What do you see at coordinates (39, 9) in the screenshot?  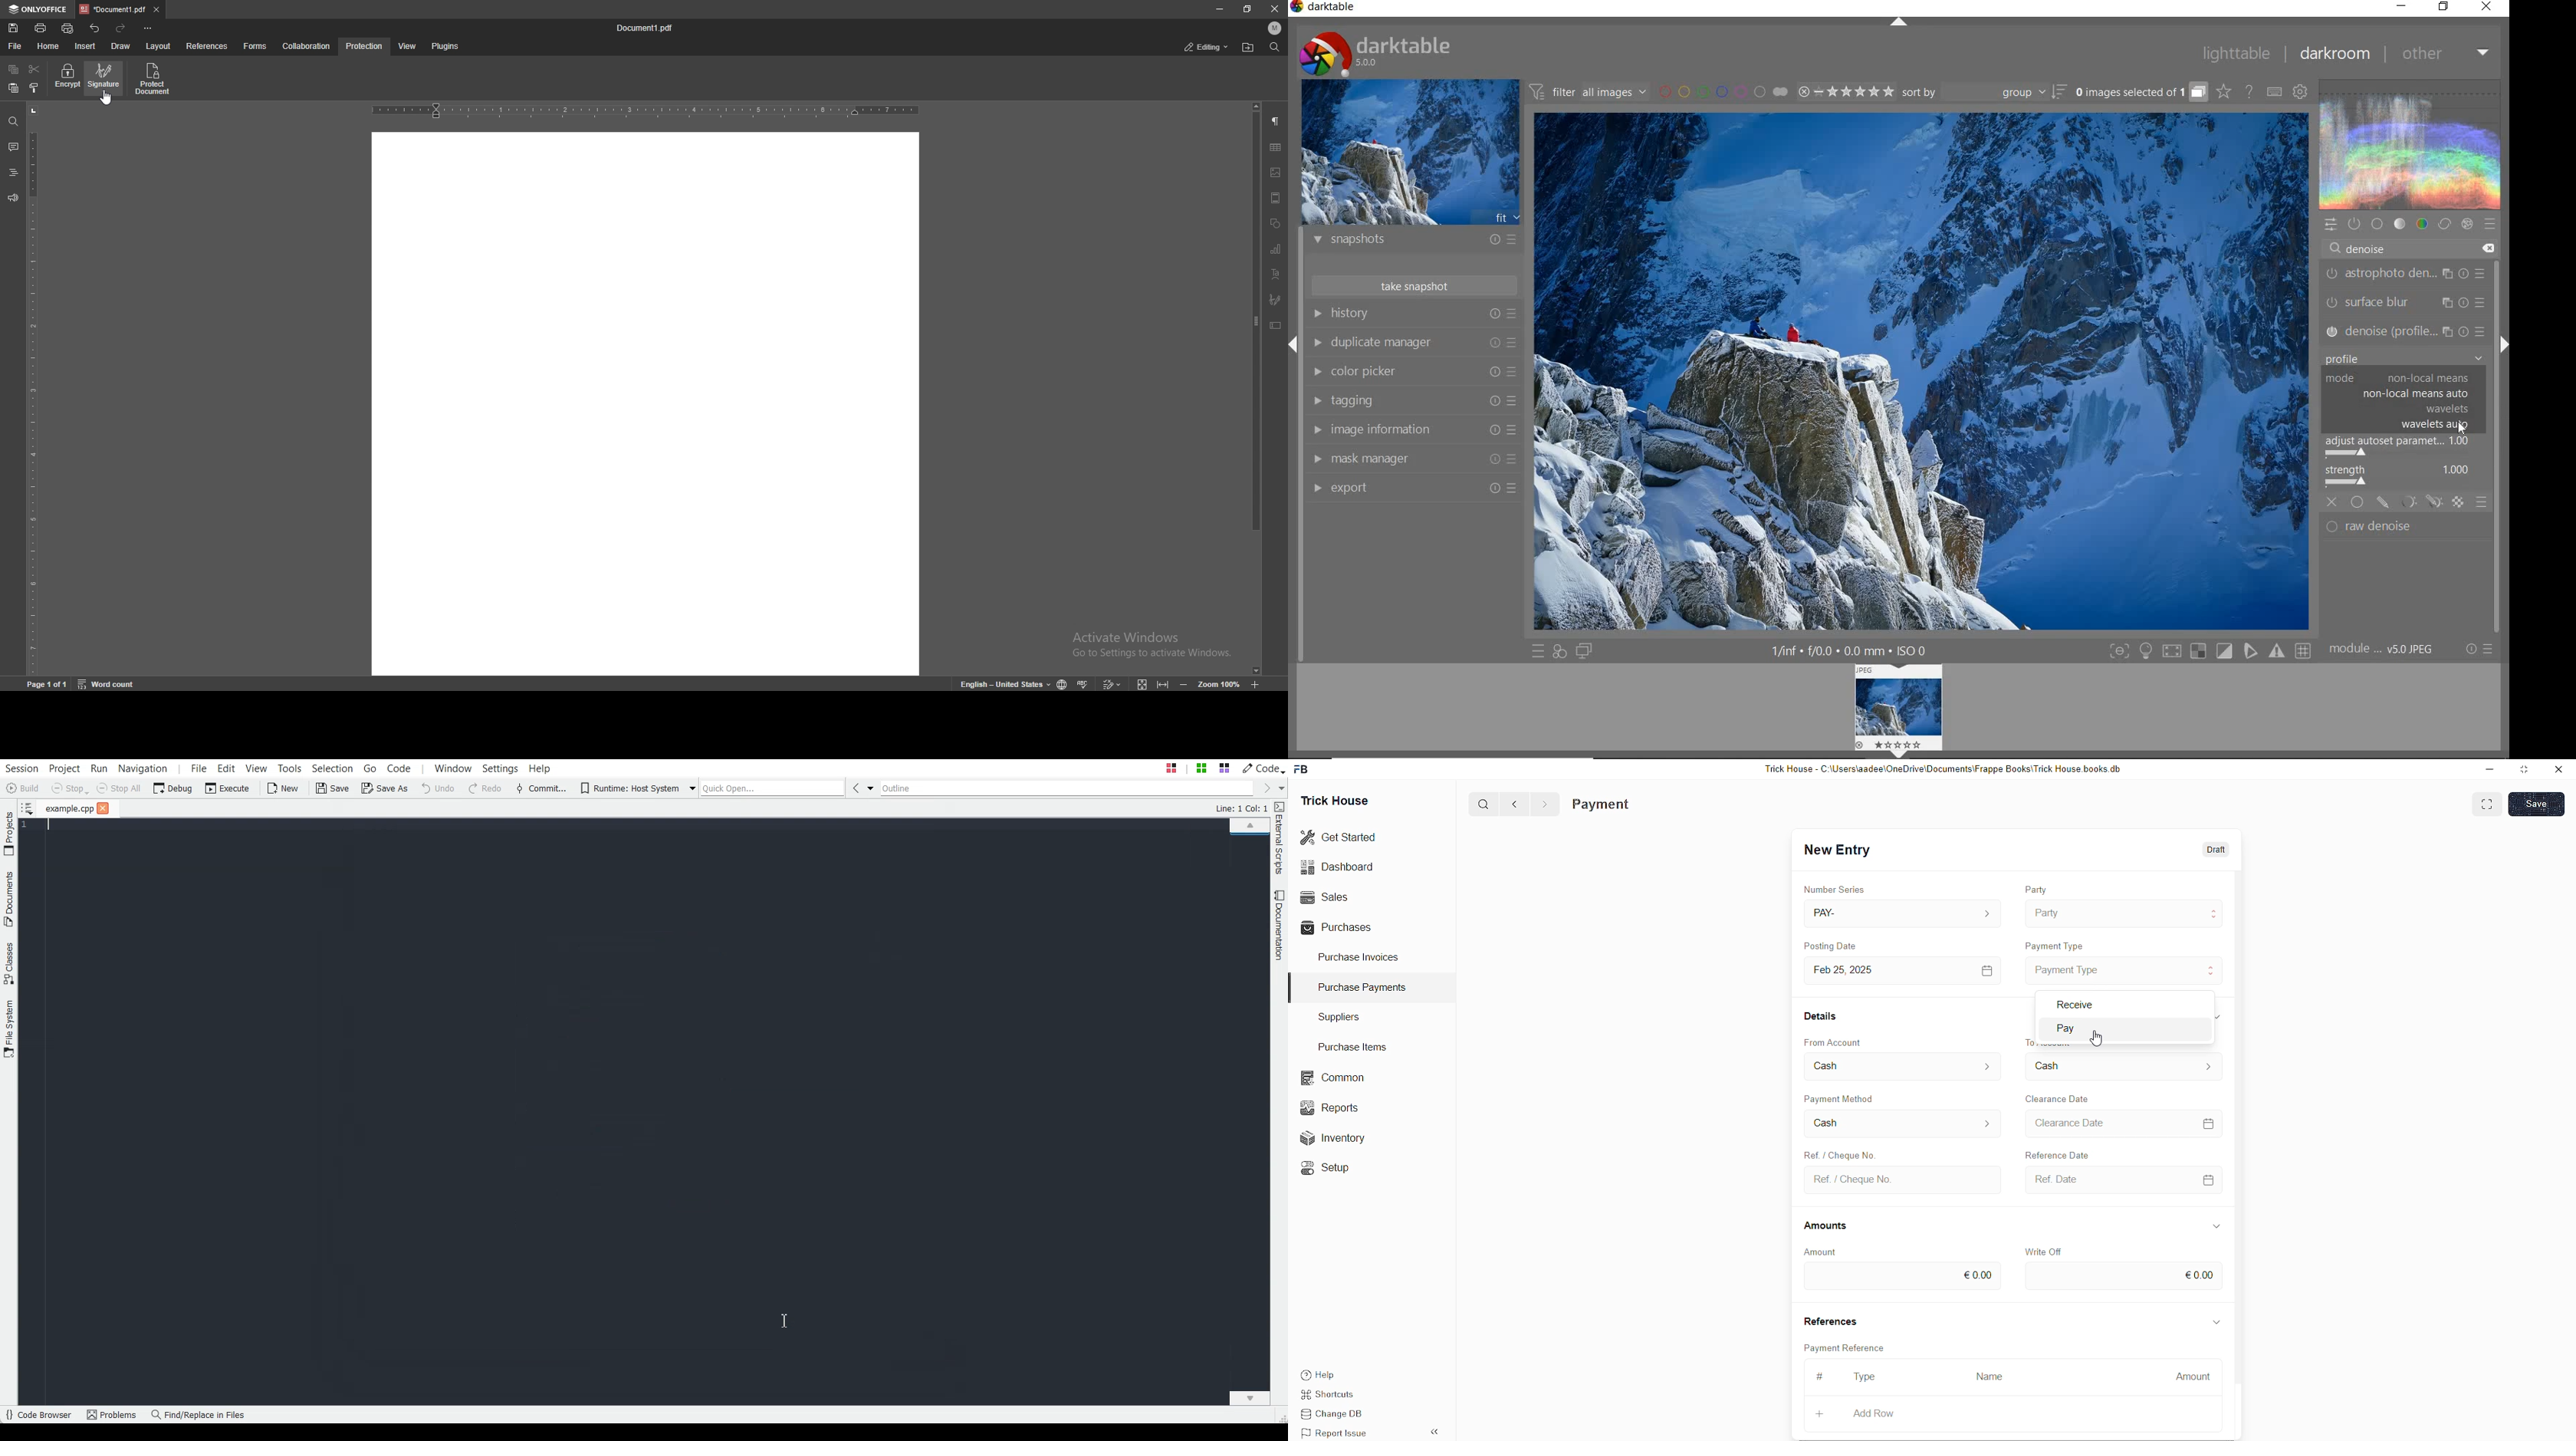 I see `onlyoffice` at bounding box center [39, 9].